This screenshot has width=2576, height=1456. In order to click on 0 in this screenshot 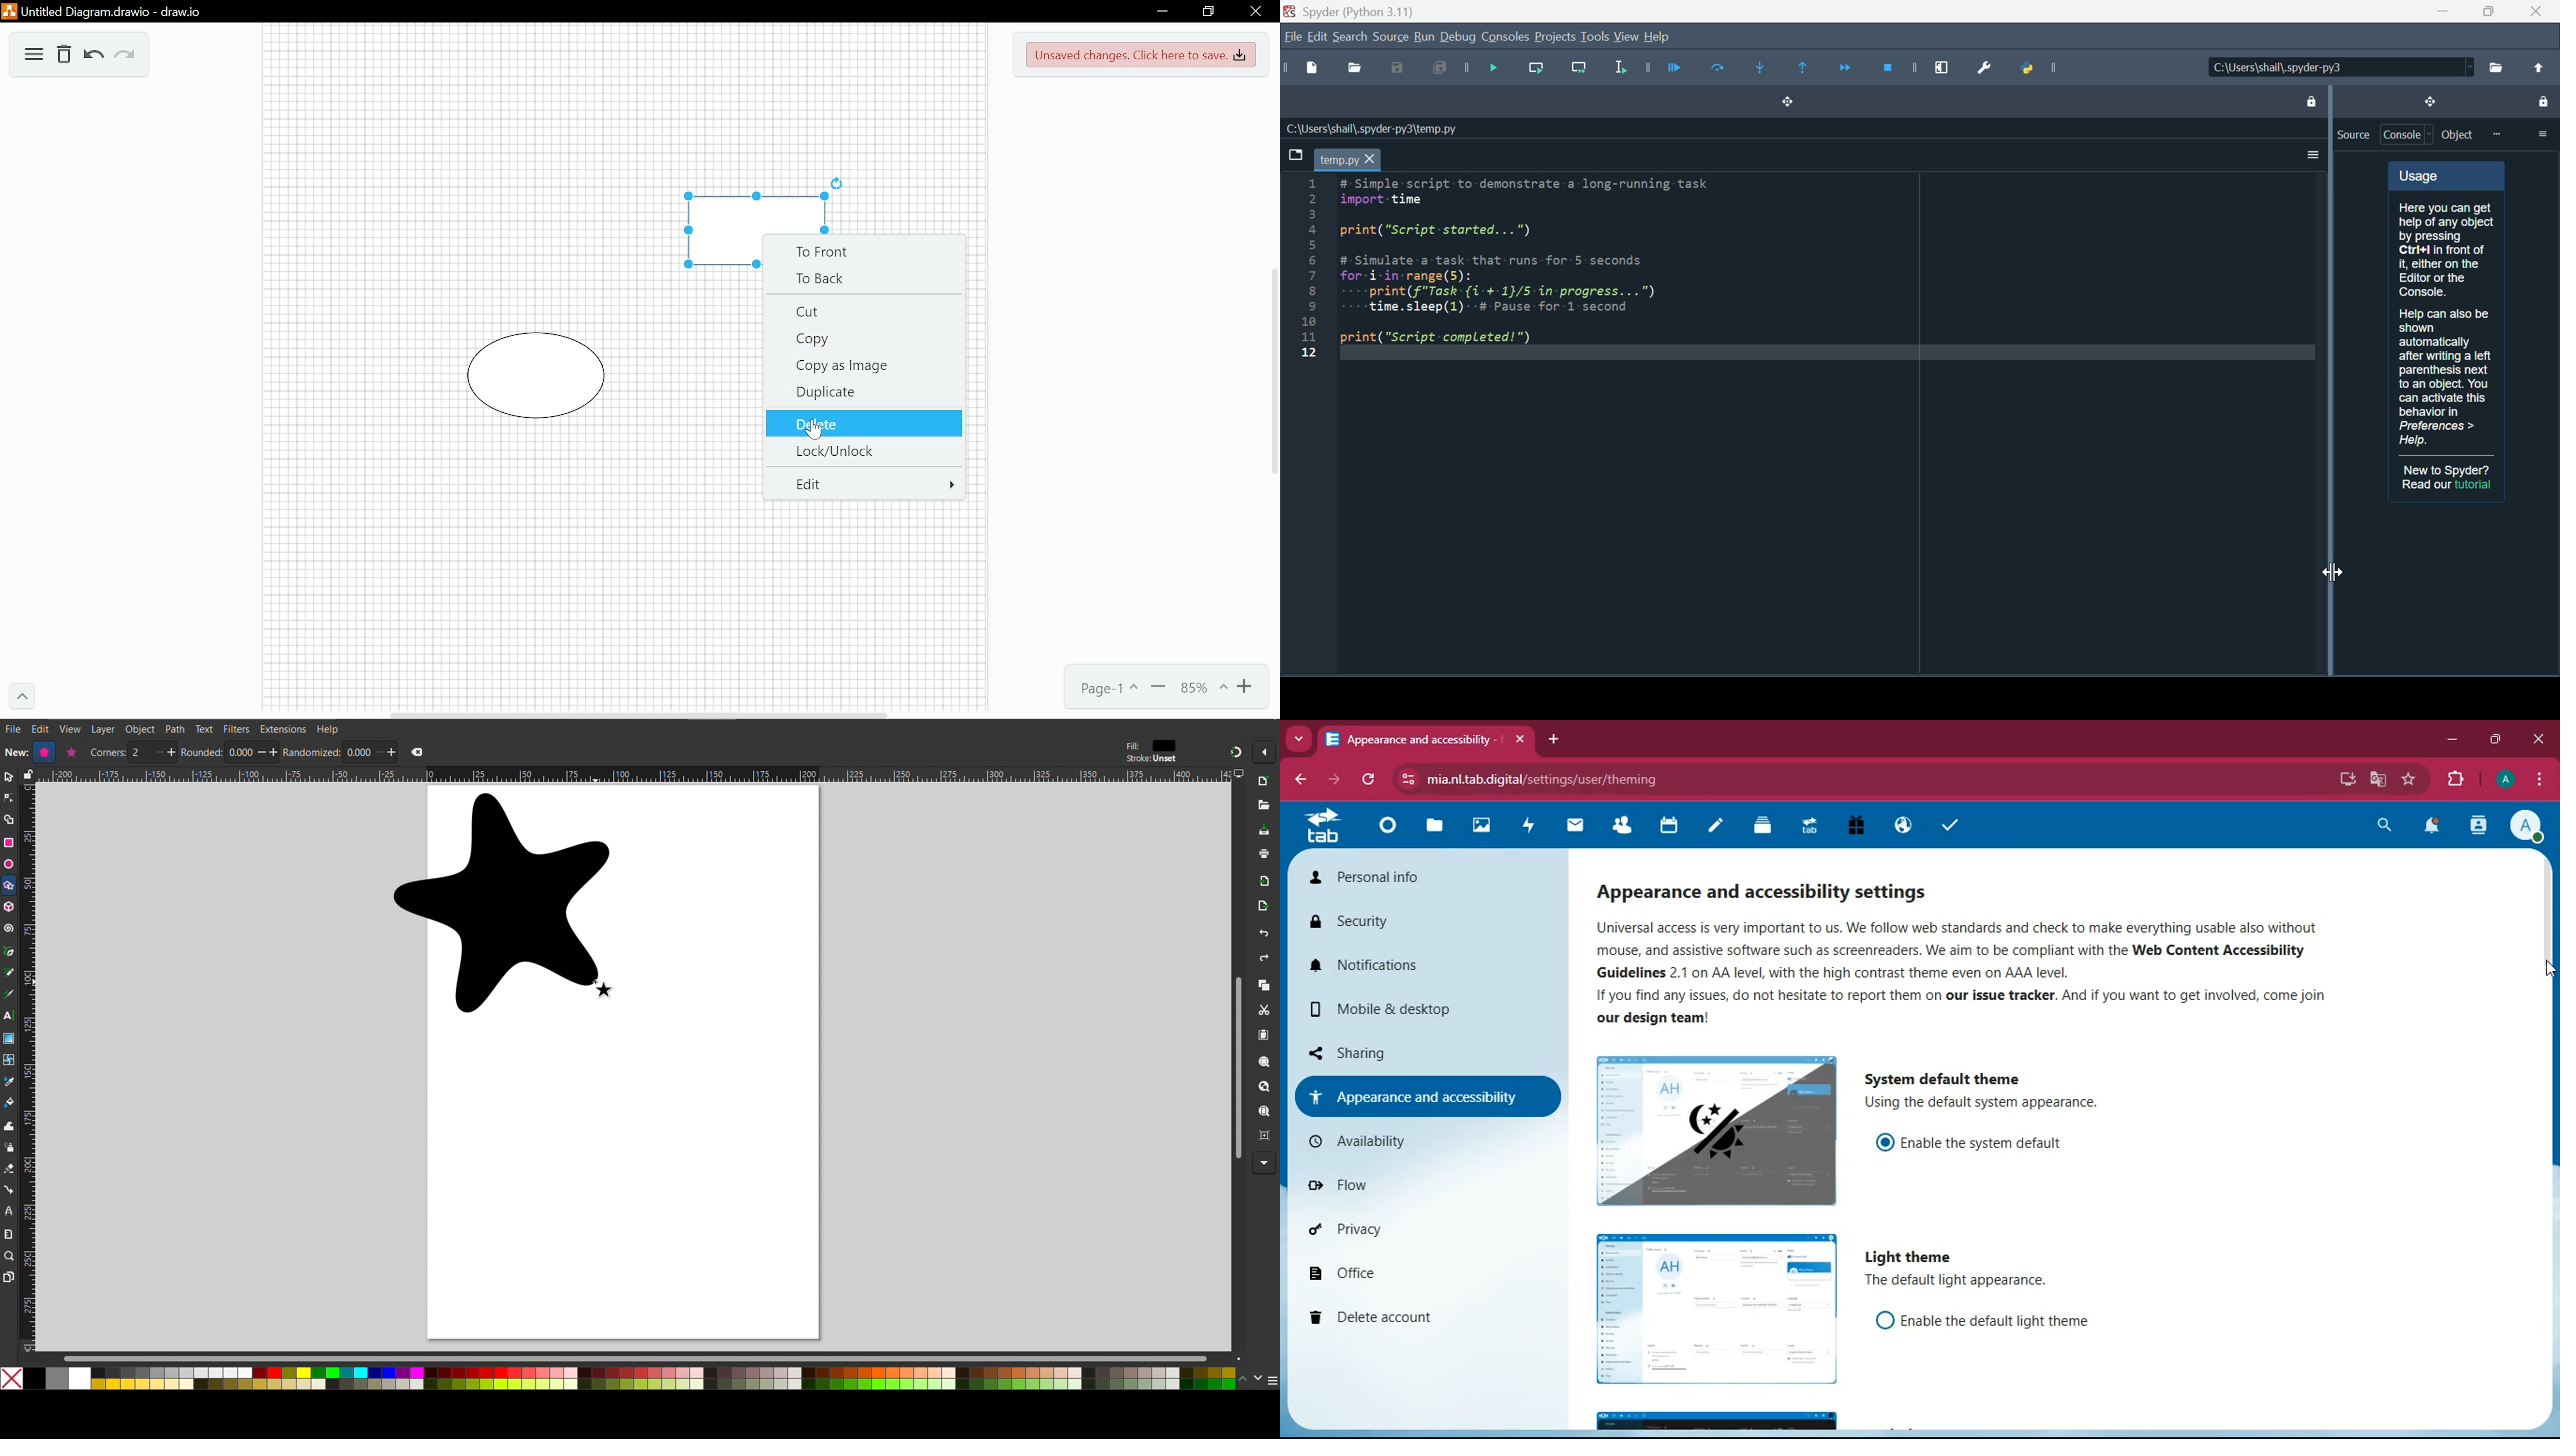, I will do `click(240, 753)`.